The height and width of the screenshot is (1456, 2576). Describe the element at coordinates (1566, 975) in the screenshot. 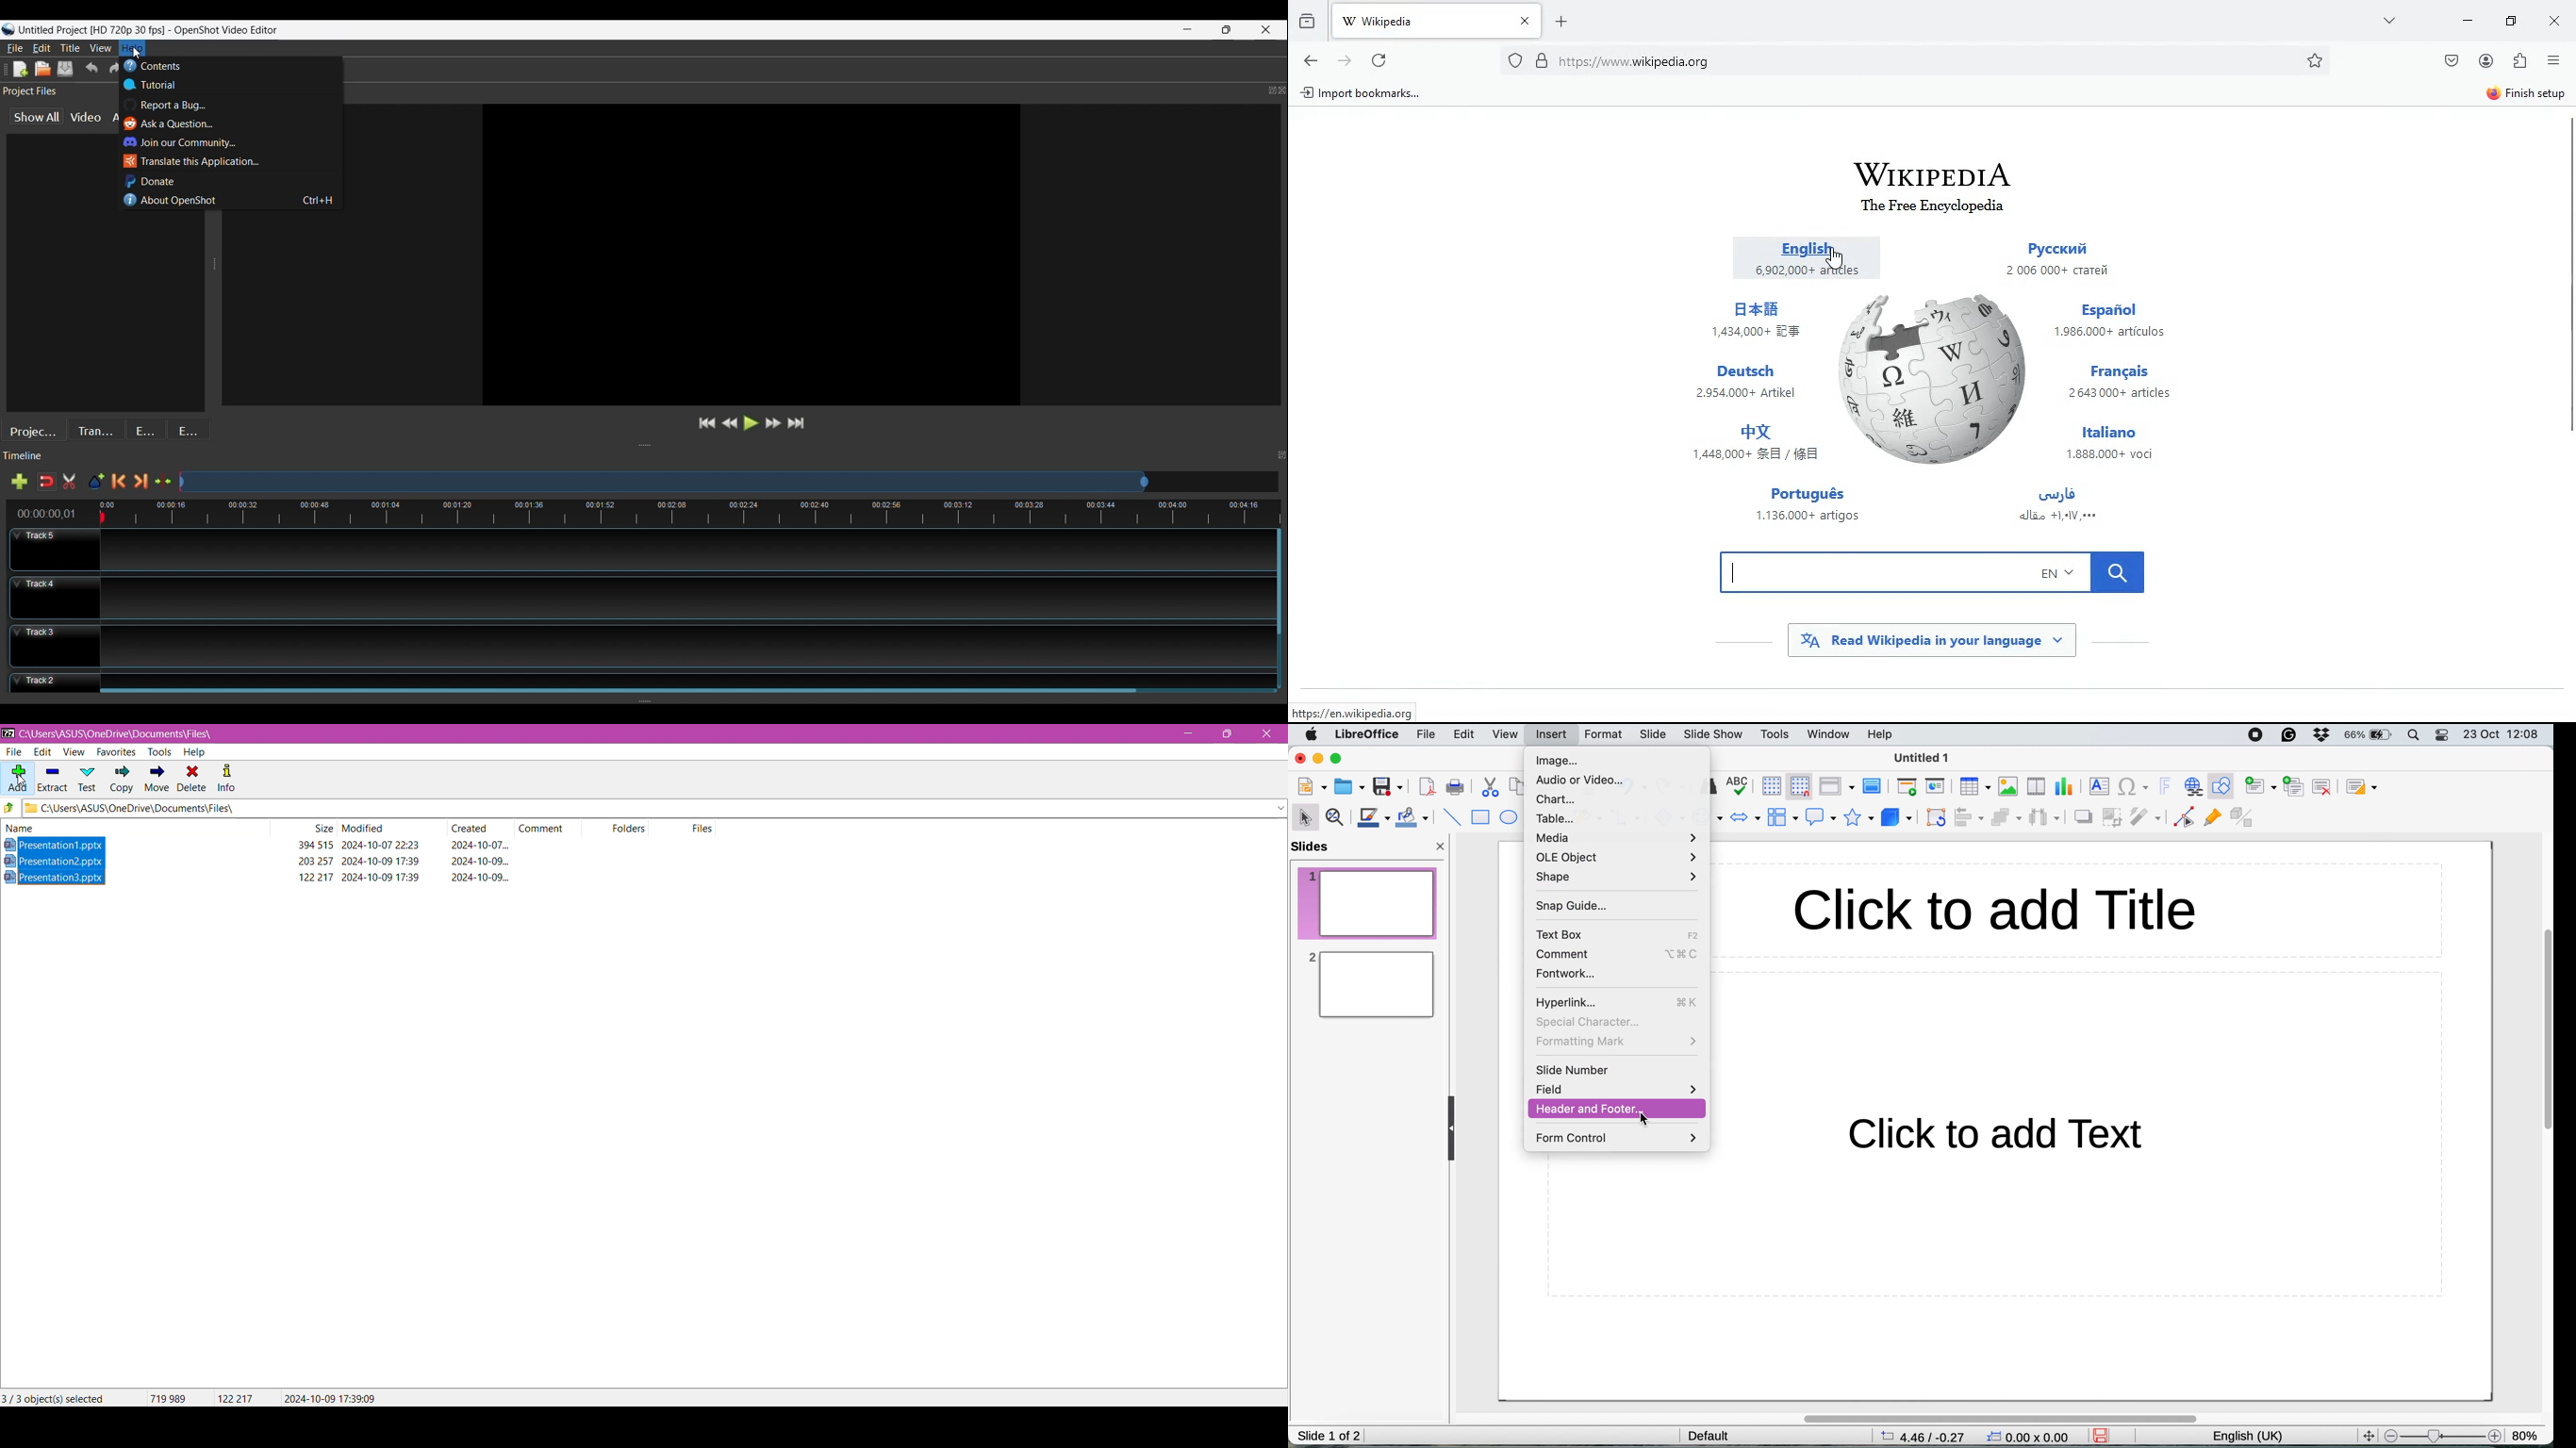

I see `fontwork` at that location.